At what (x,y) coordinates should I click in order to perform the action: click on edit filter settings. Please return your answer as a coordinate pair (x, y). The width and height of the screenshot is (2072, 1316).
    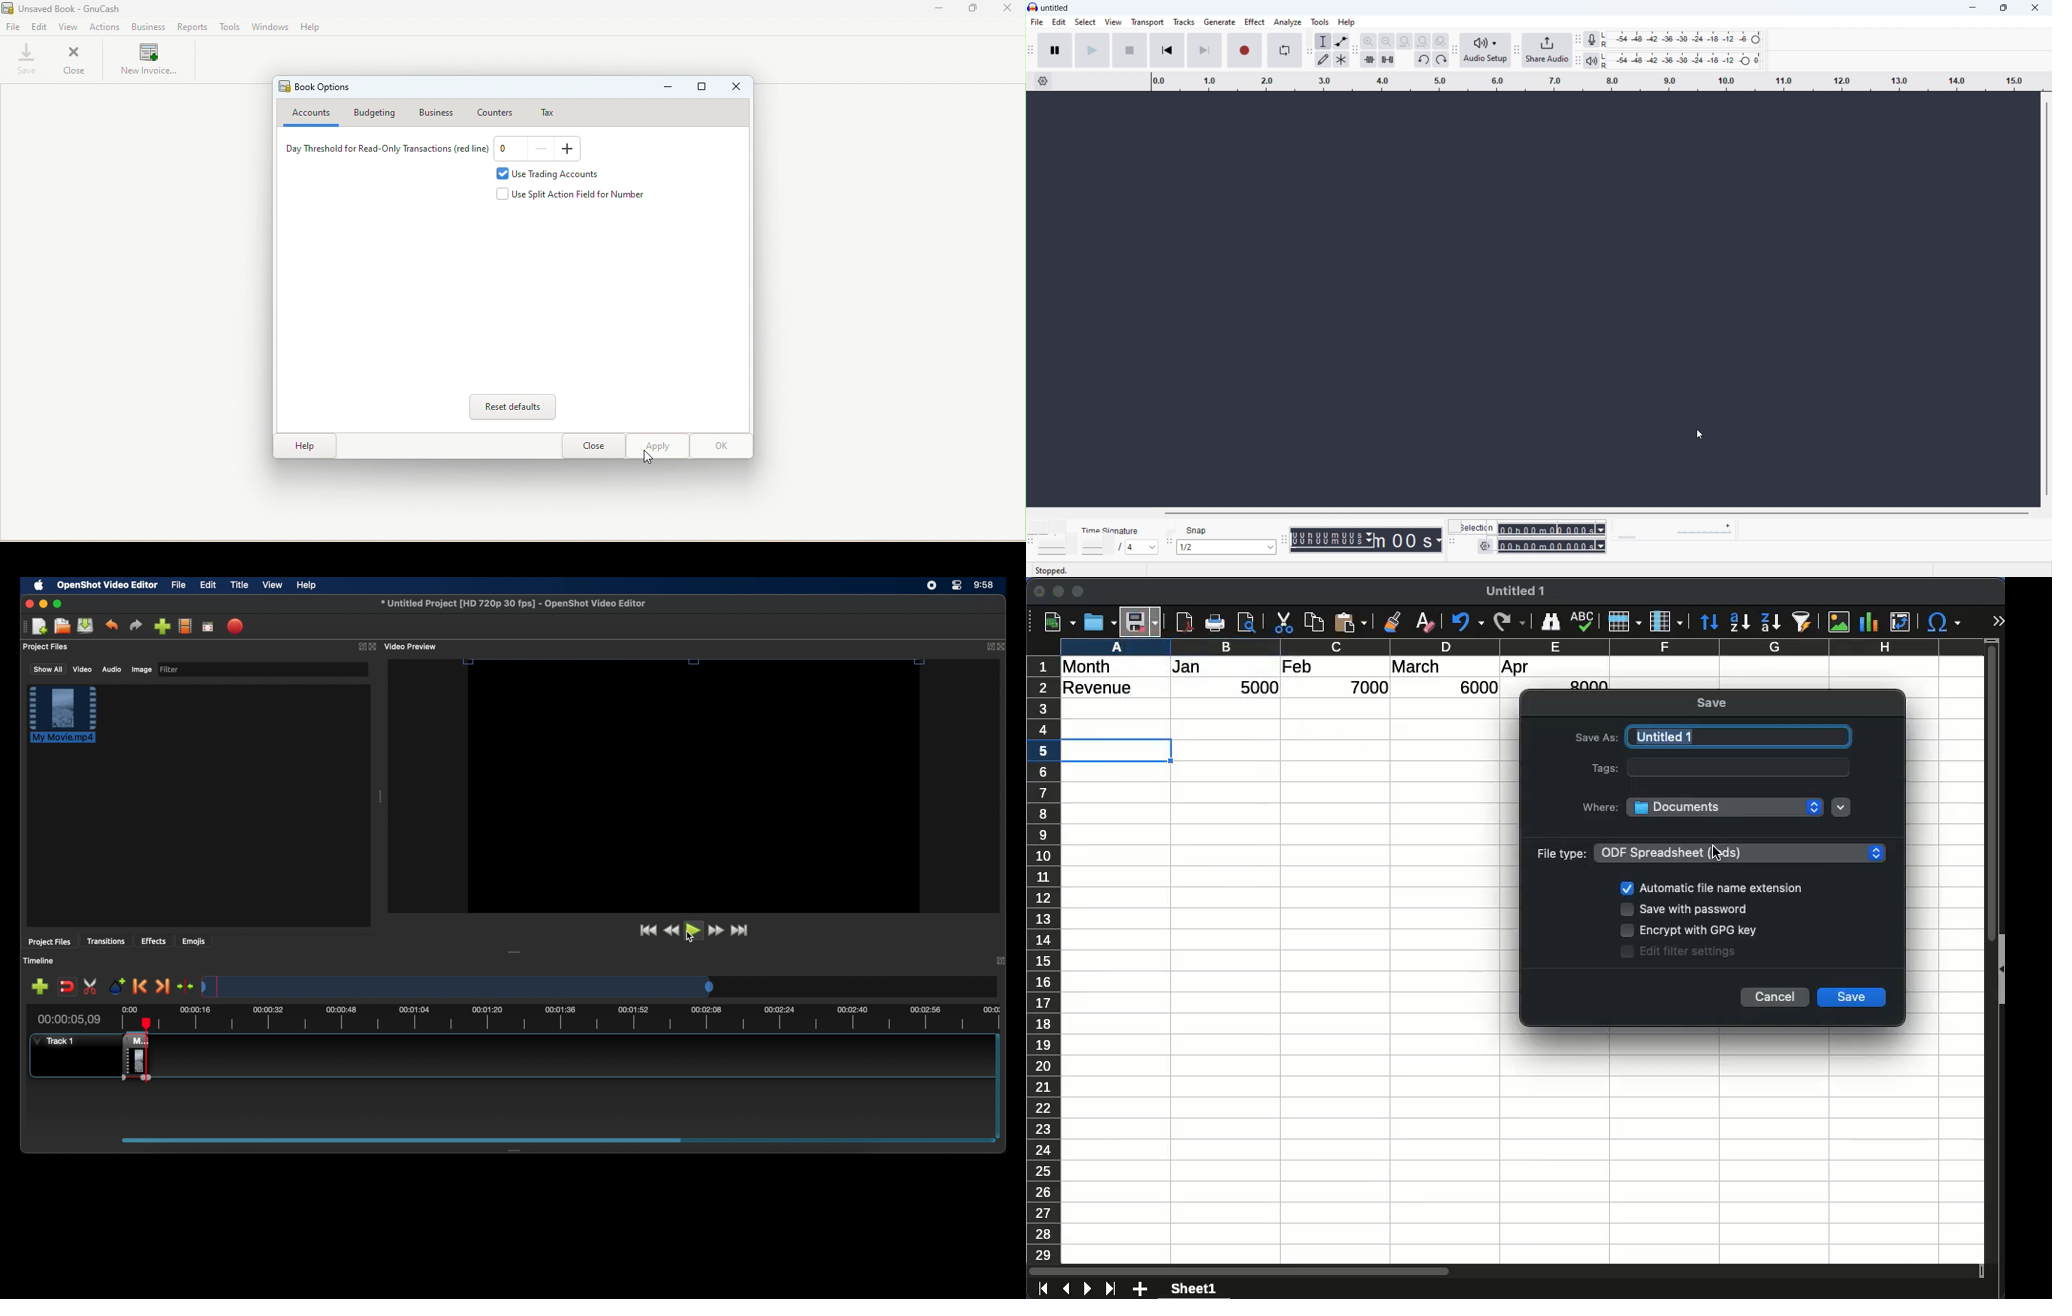
    Looking at the image, I should click on (1694, 951).